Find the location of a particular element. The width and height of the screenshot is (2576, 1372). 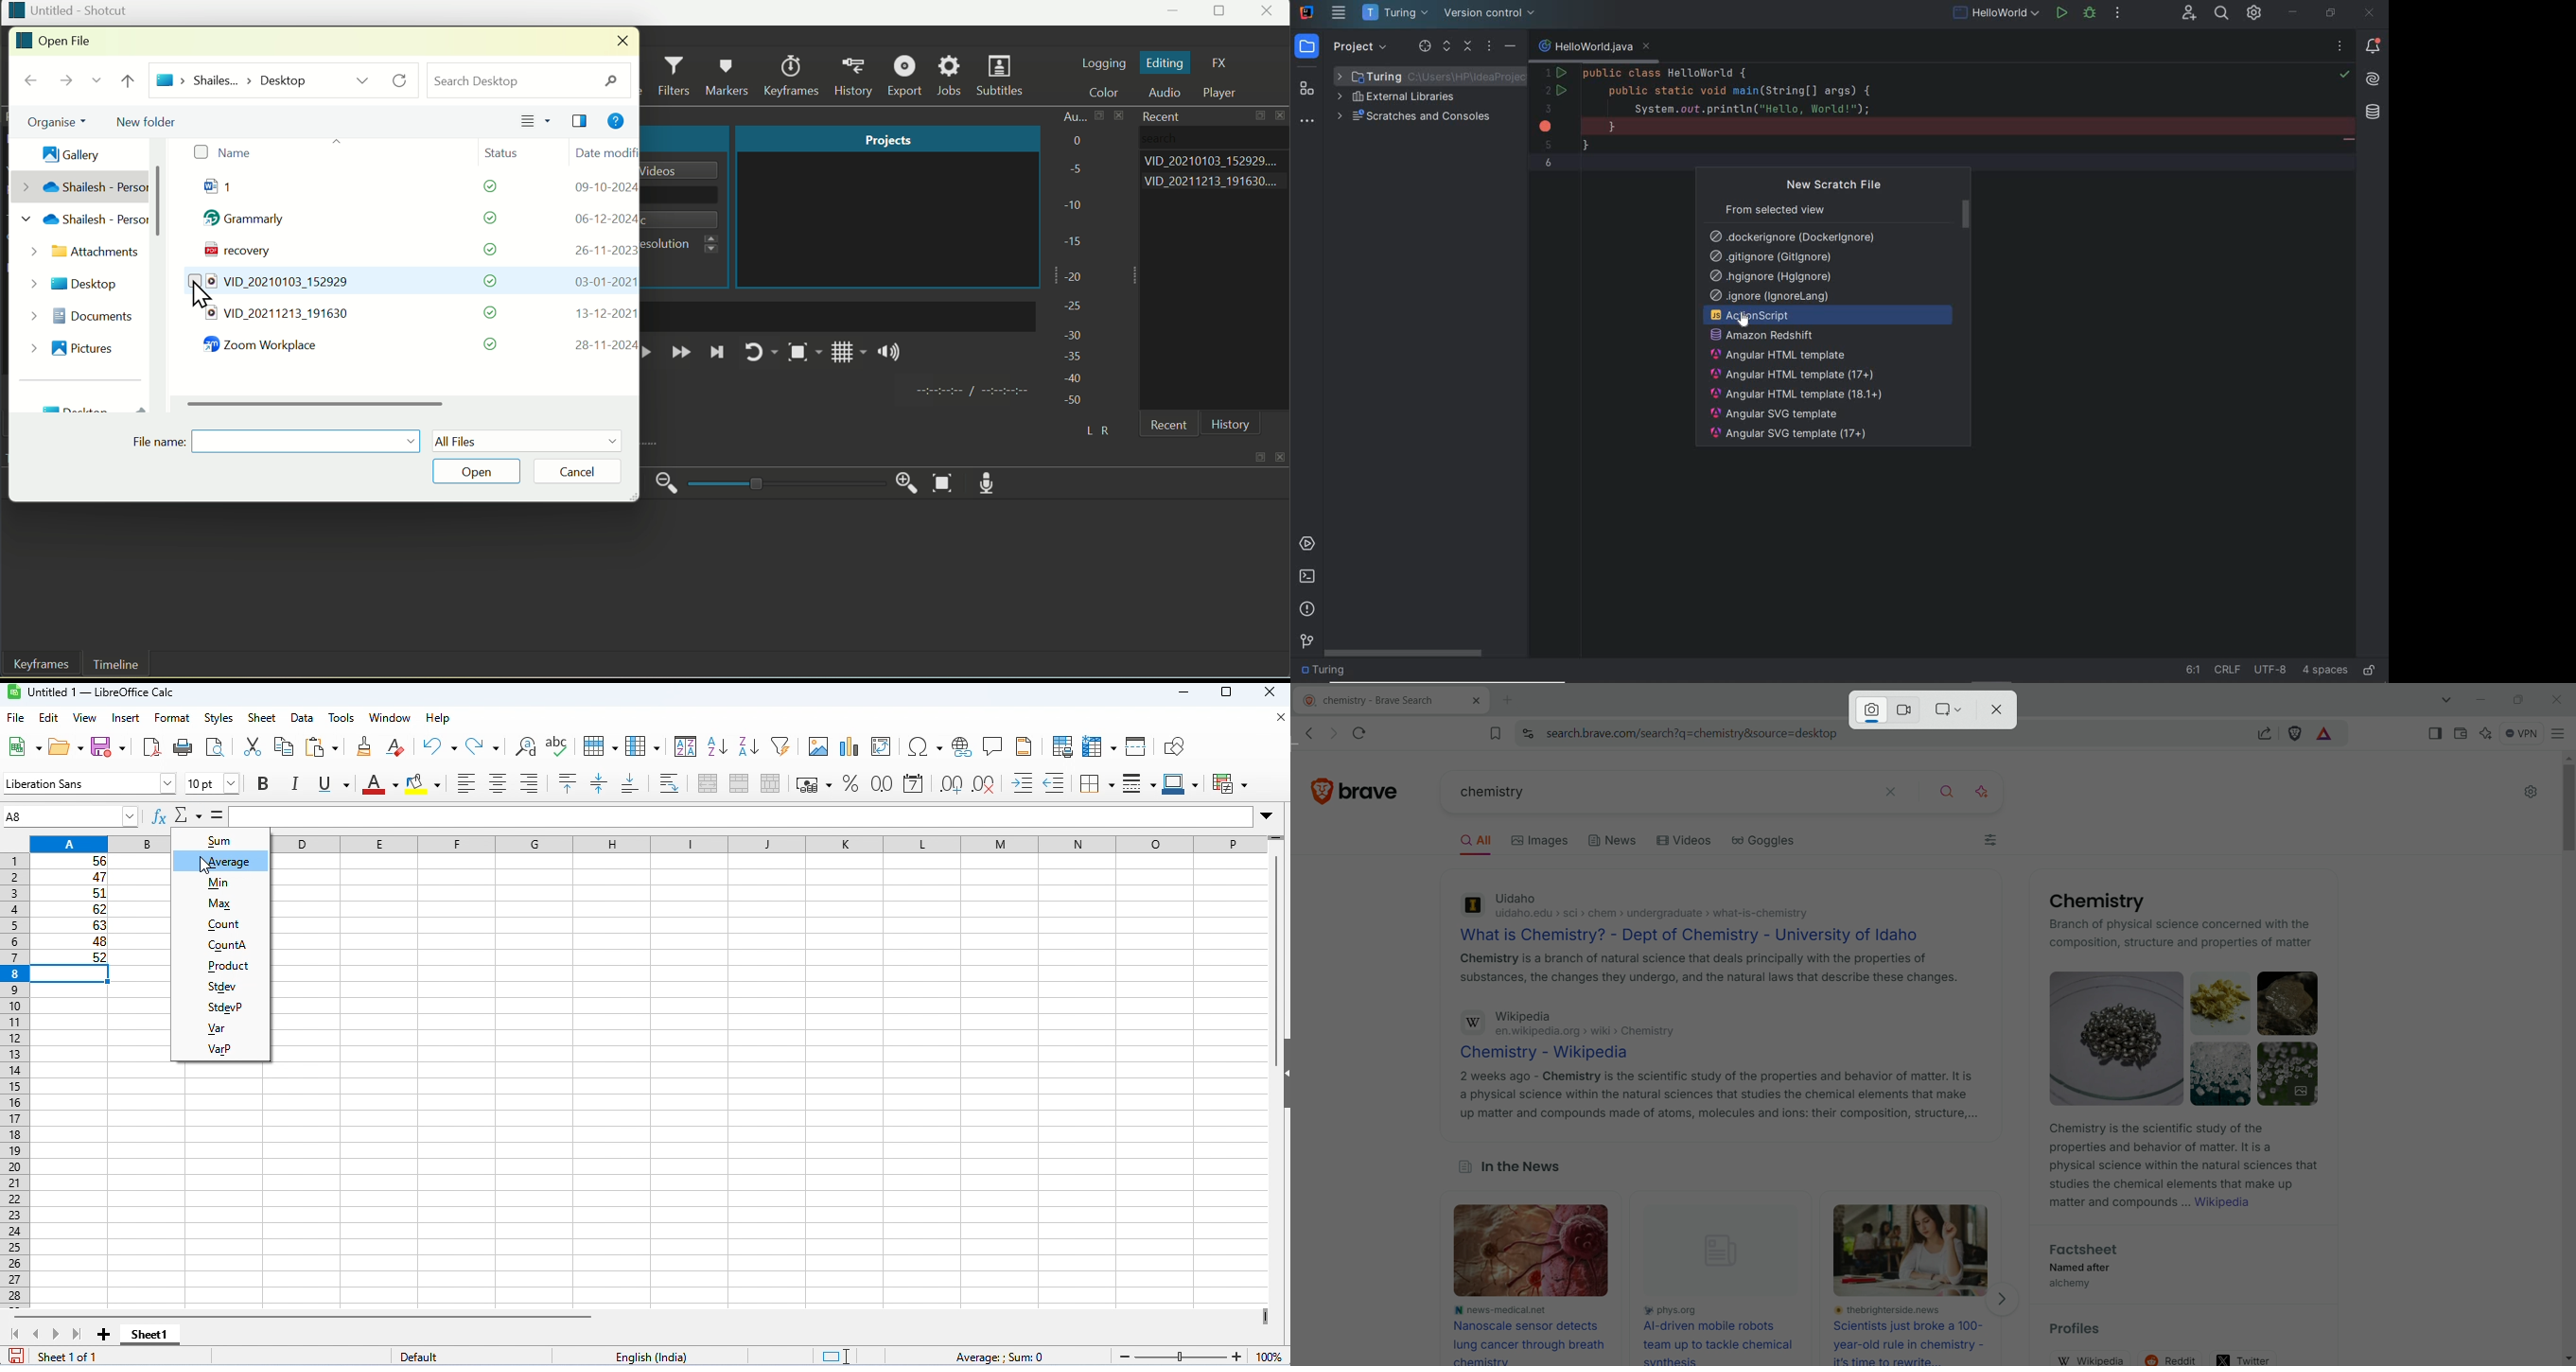

format as number is located at coordinates (880, 783).